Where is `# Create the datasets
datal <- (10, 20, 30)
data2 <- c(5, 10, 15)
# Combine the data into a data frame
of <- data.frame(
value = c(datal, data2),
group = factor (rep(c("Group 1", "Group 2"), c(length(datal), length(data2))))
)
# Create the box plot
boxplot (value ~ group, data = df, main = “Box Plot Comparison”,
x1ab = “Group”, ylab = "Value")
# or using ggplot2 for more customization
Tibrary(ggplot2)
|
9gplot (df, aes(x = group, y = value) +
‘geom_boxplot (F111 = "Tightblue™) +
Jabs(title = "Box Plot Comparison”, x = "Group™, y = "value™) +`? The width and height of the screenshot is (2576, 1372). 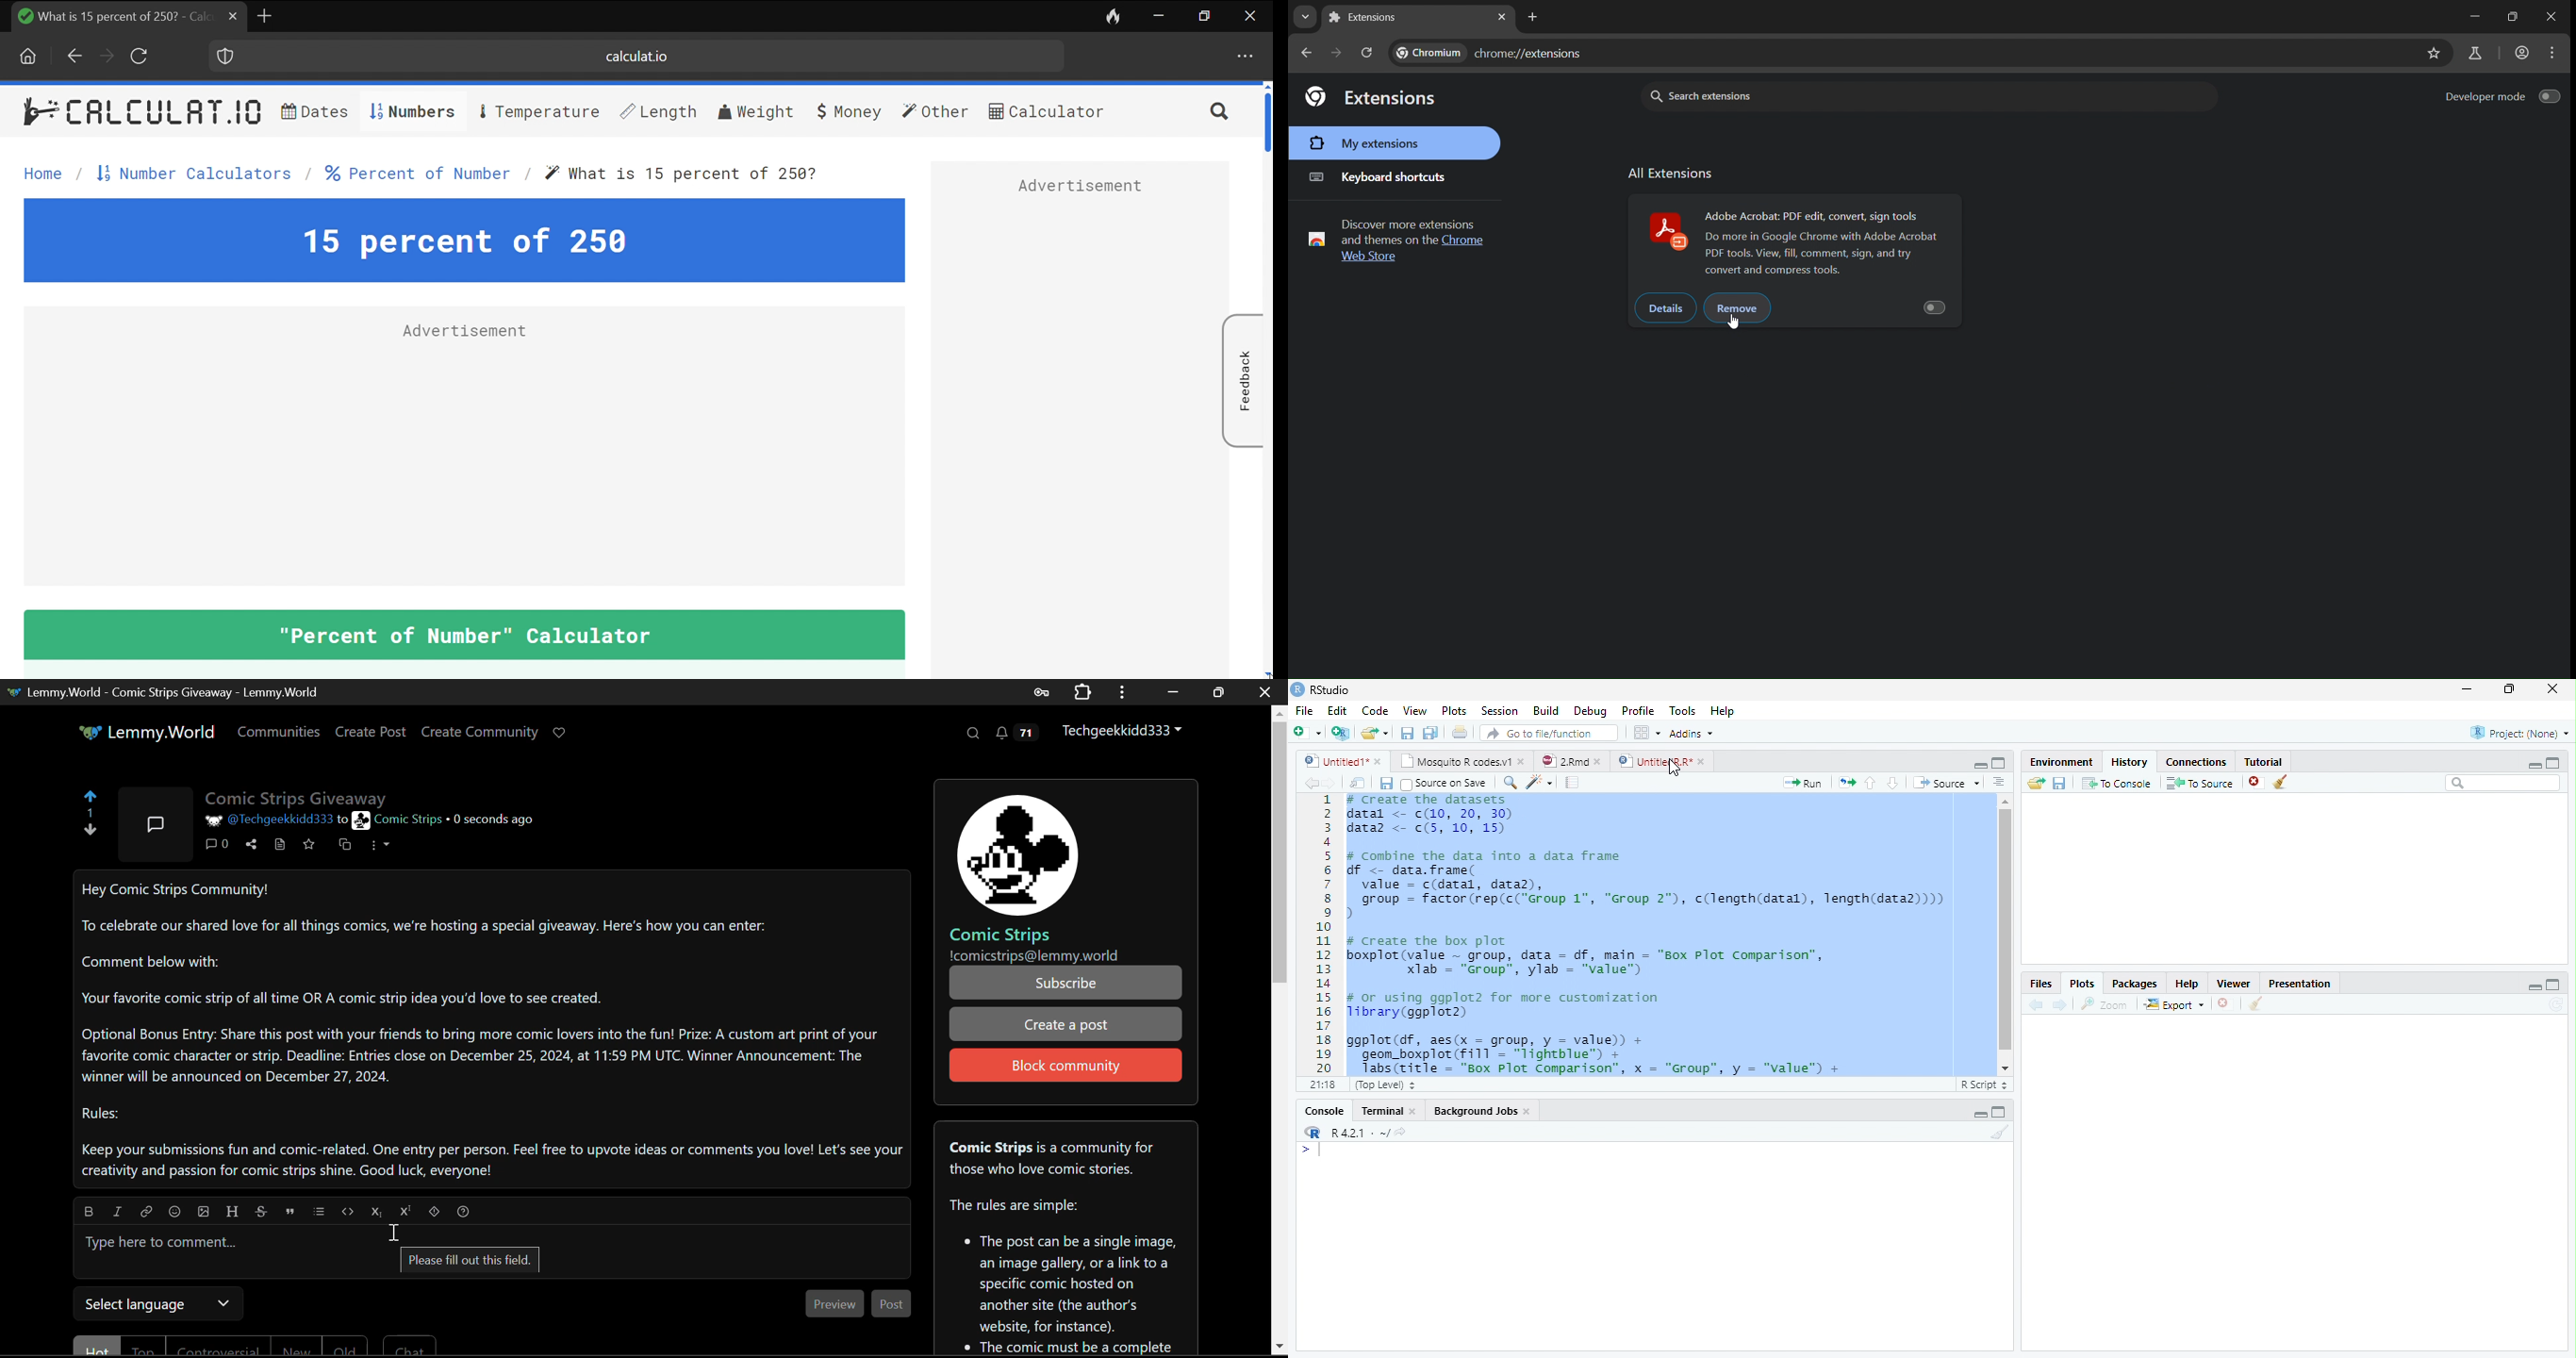
# Create the datasets
datal <- (10, 20, 30)
data2 <- c(5, 10, 15)
# Combine the data into a data frame
of <- data.frame(
value = c(datal, data2),
group = factor (rep(c("Group 1", "Group 2"), c(length(datal), length(data2))))
)
# Create the box plot
boxplot (value ~ group, data = df, main = “Box Plot Comparison”,
x1ab = “Group”, ylab = "Value")
# or using ggplot2 for more customization
Tibrary(ggplot2)
|
9gplot (df, aes(x = group, y = value) +
‘geom_boxplot (F111 = "Tightblue™) +
Jabs(title = "Box Plot Comparison”, x = "Group™, y = "value™) + is located at coordinates (1654, 935).